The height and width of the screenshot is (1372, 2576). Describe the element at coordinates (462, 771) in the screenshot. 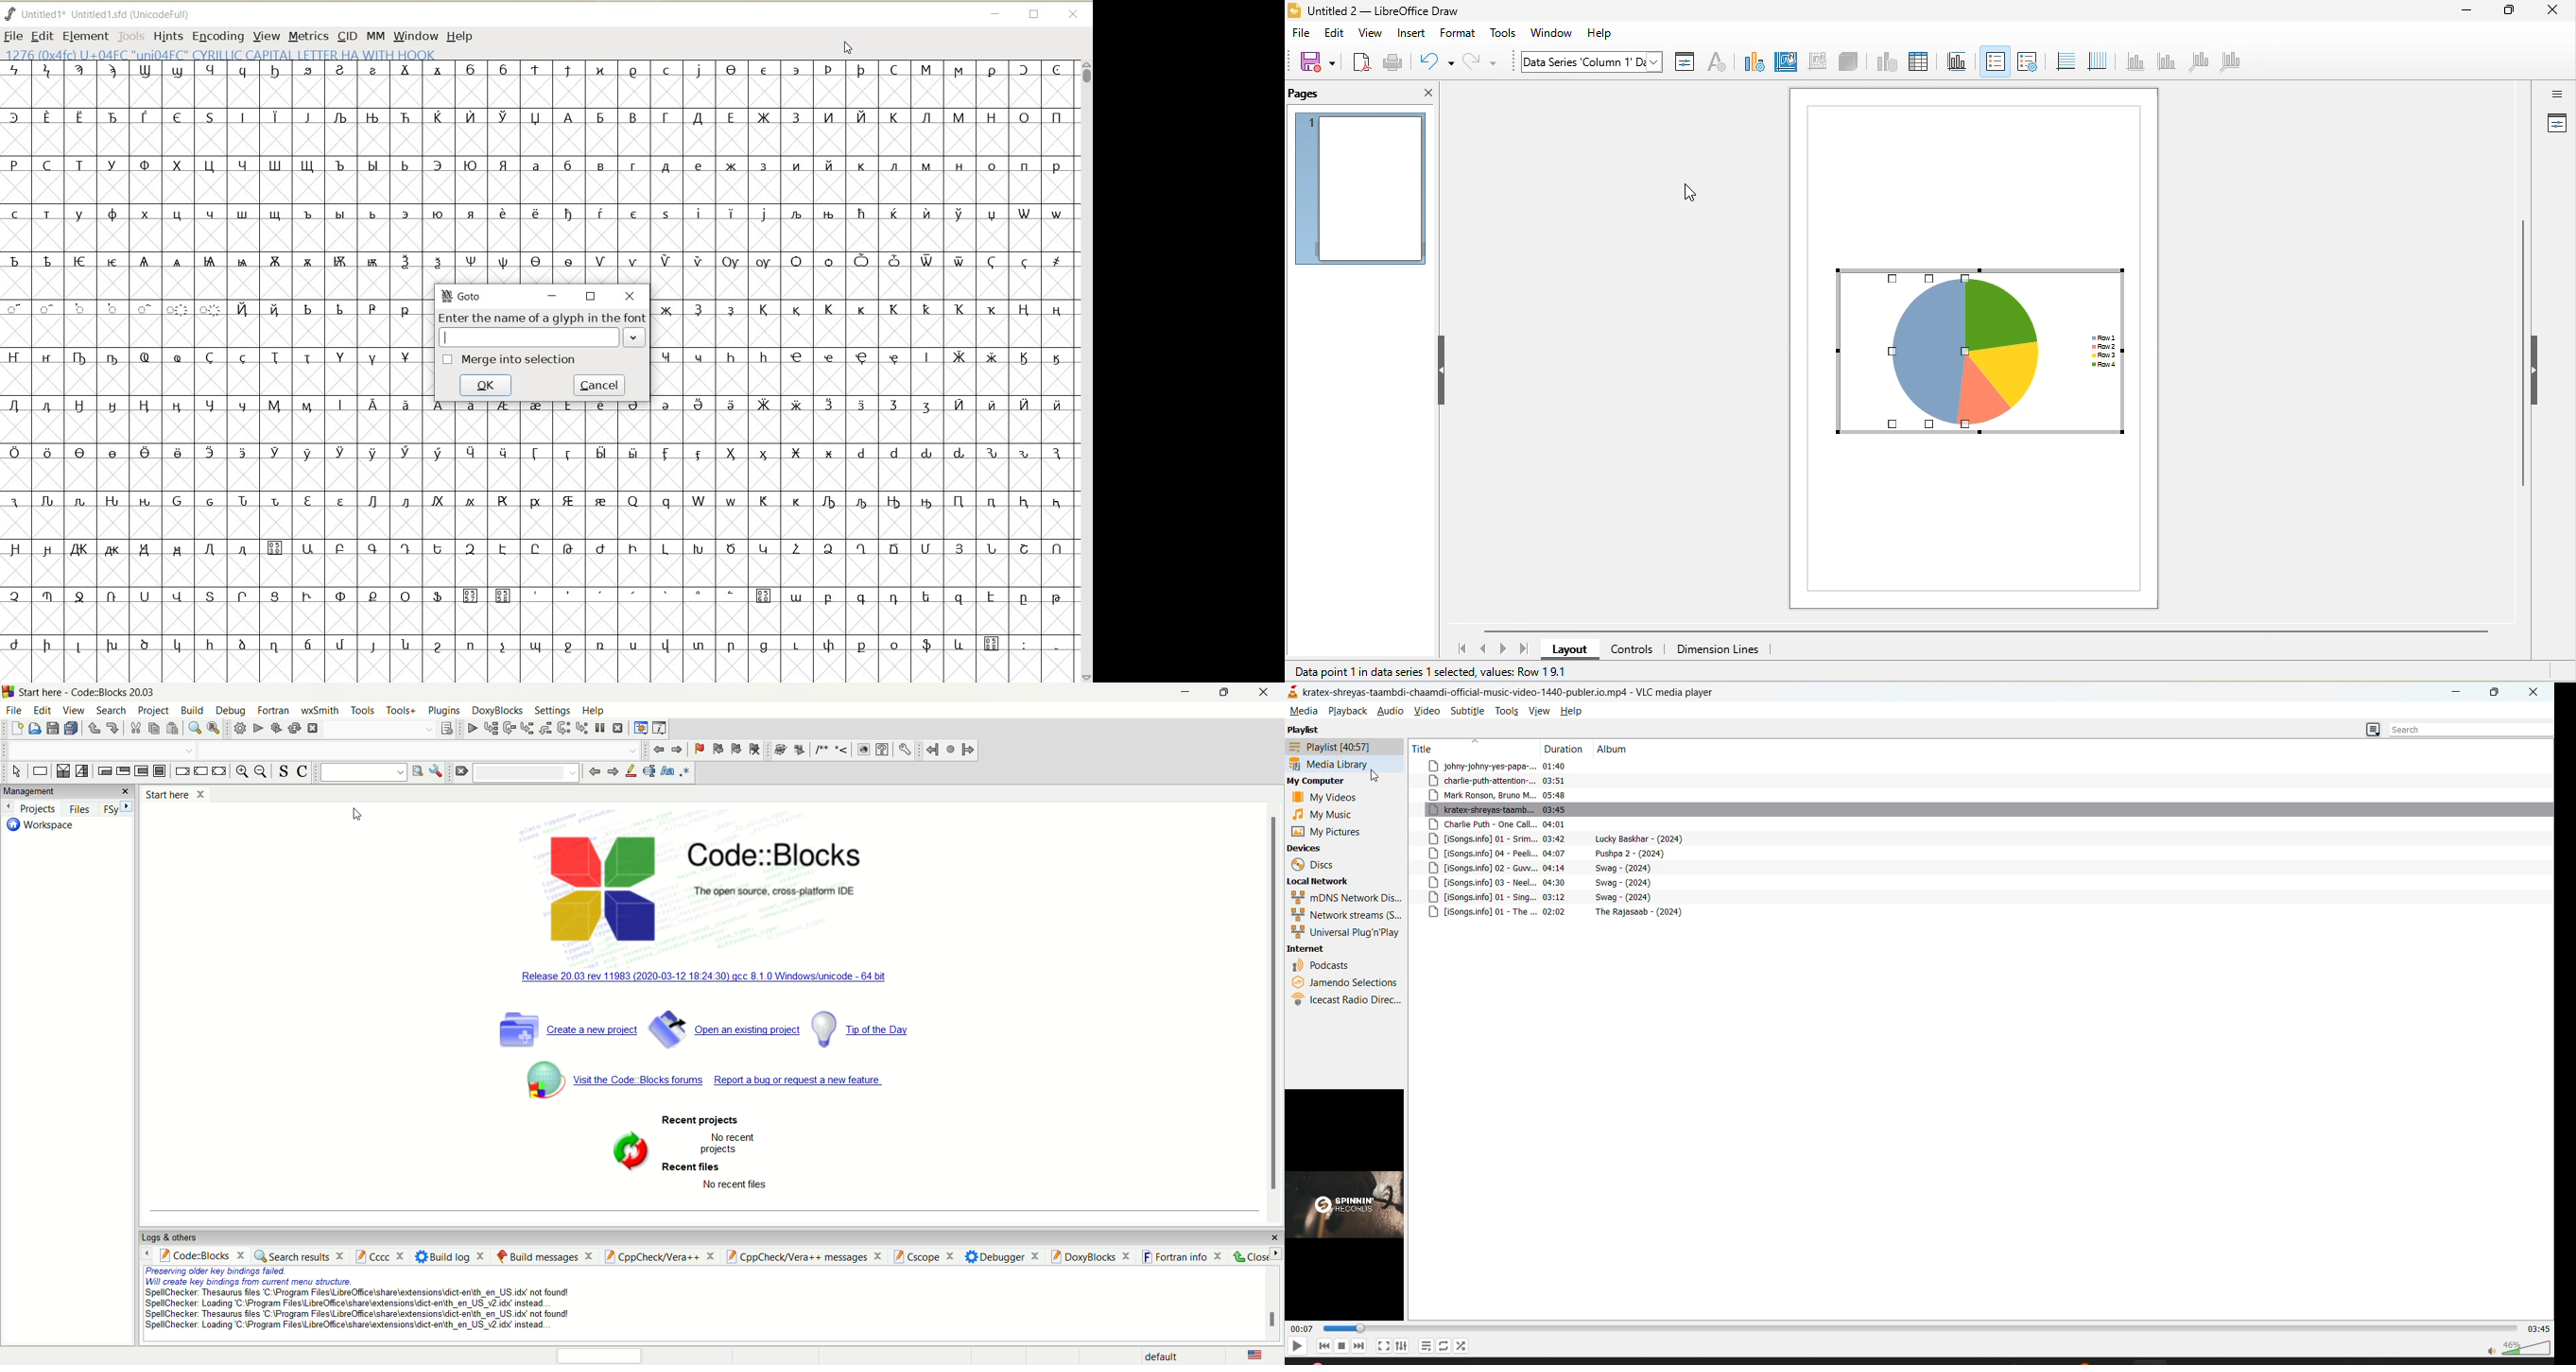

I see `clear` at that location.